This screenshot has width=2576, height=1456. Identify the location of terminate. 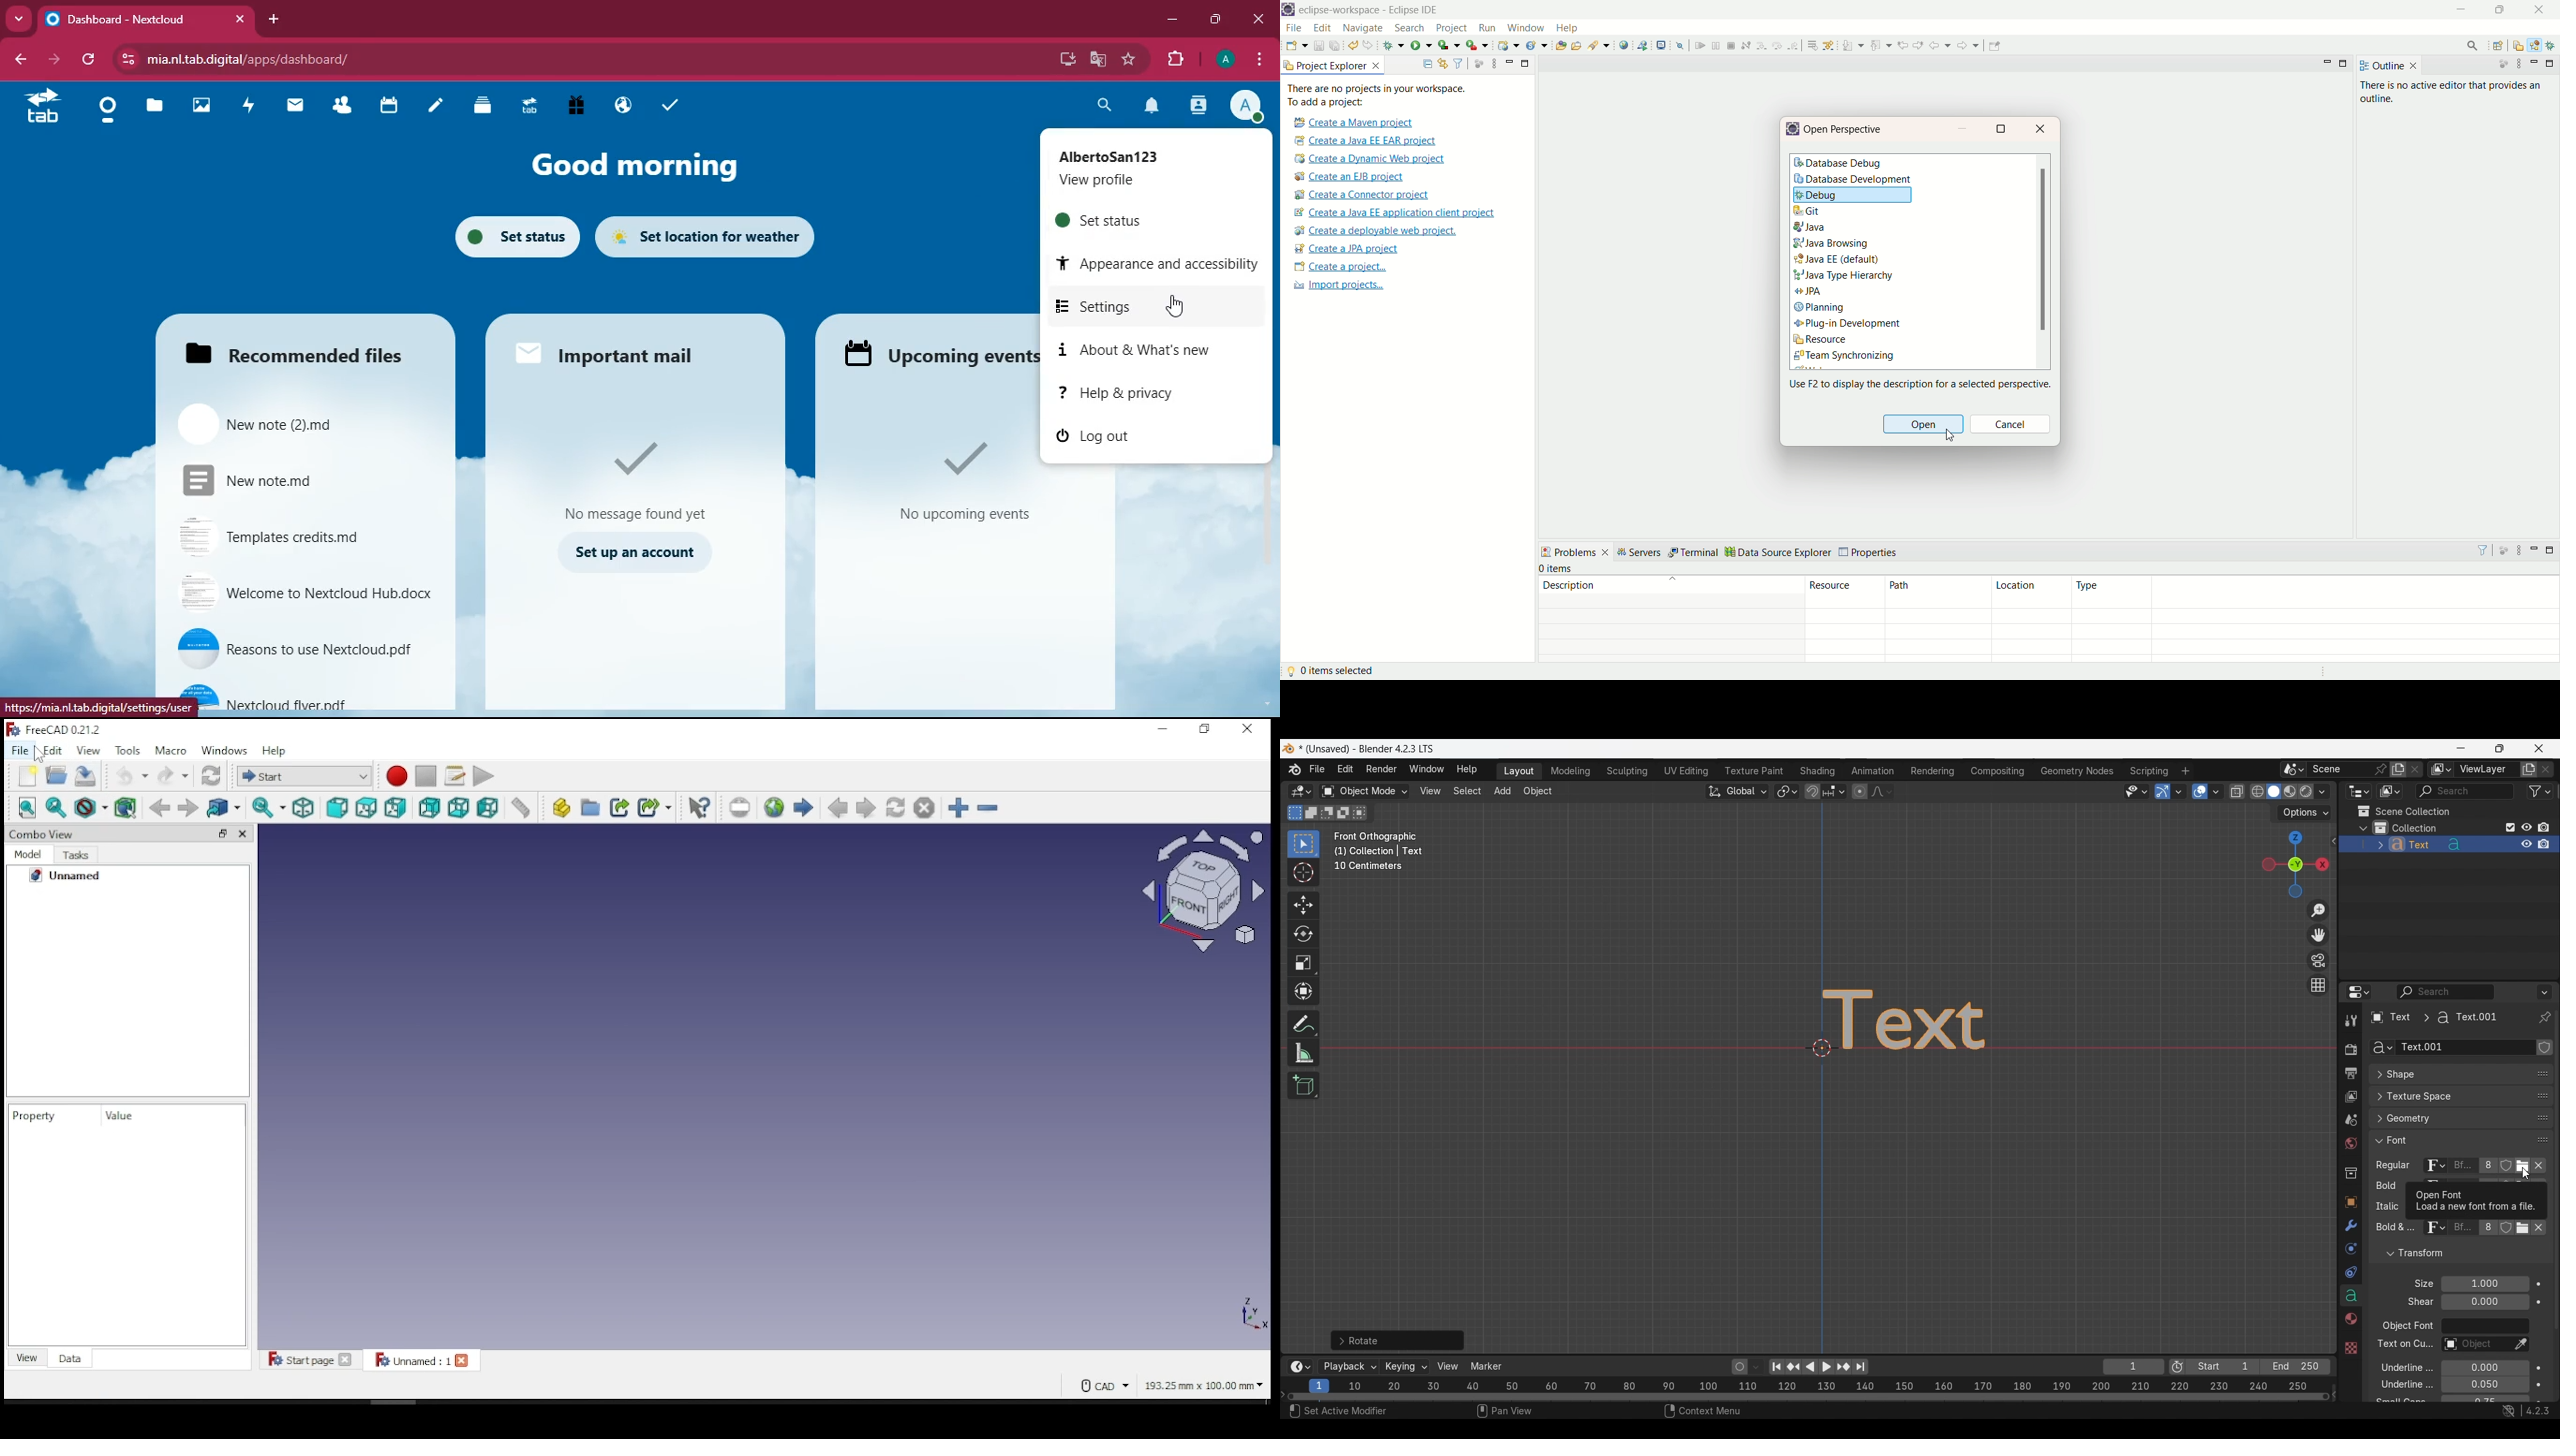
(1731, 45).